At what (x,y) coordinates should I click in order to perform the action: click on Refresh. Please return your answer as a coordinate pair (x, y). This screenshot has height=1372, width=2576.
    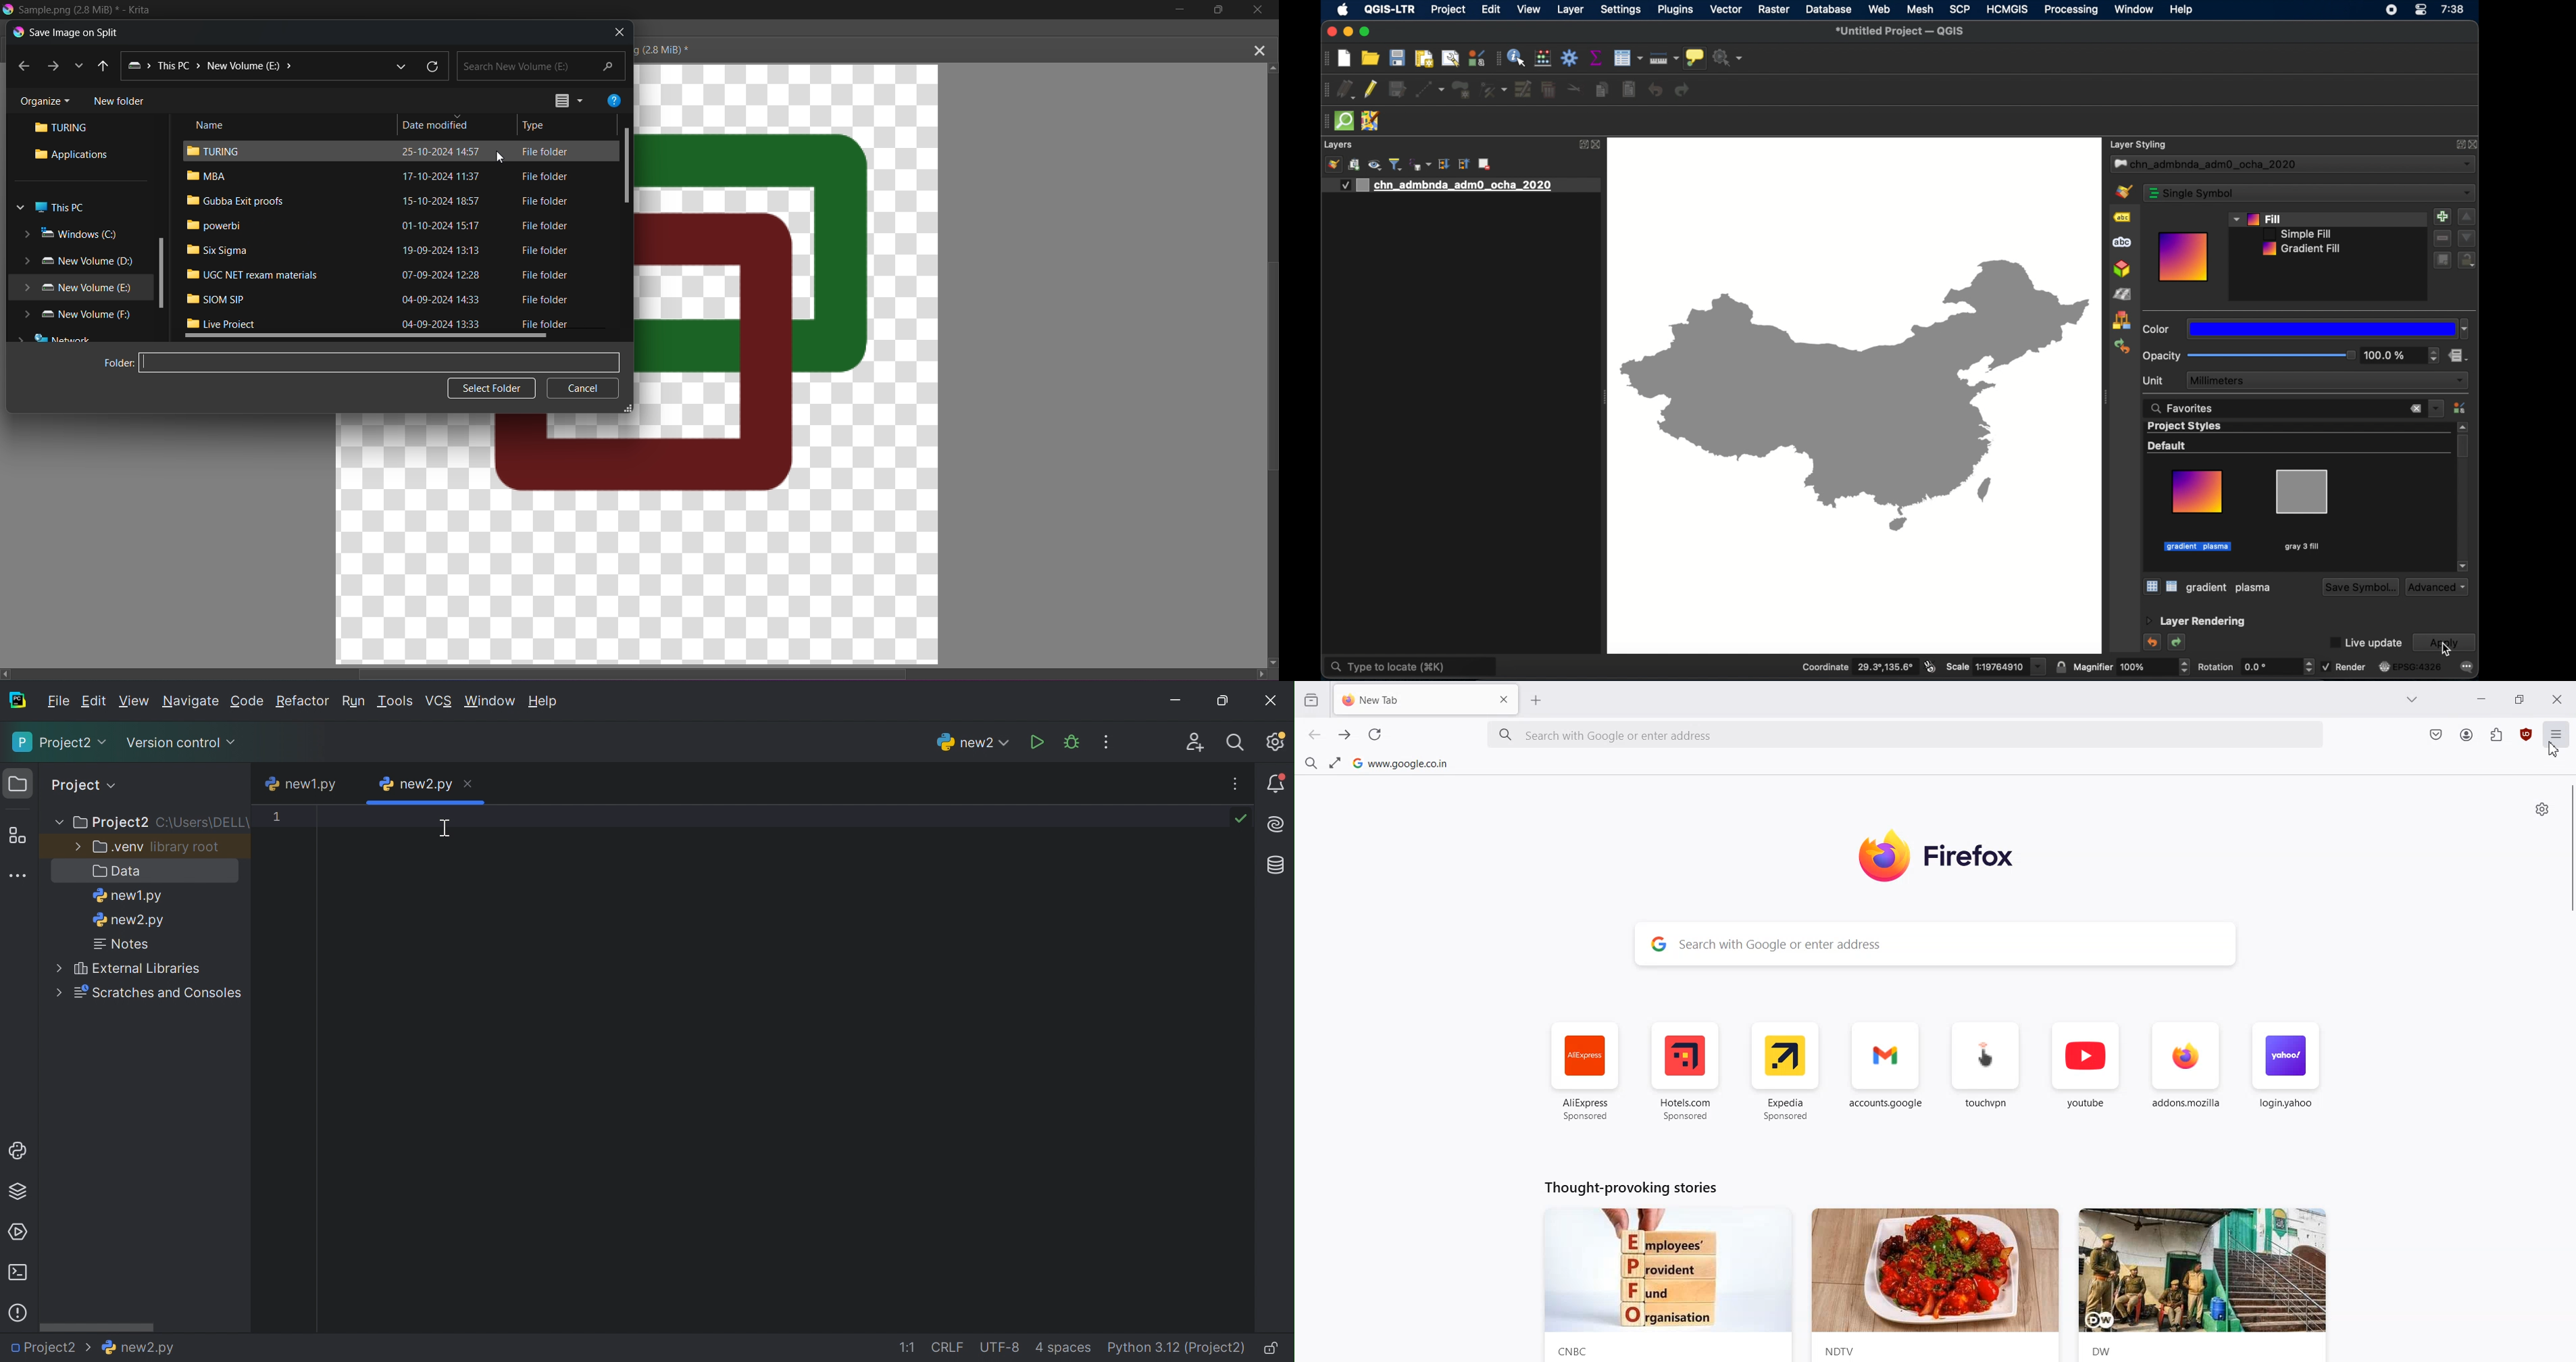
    Looking at the image, I should click on (1374, 734).